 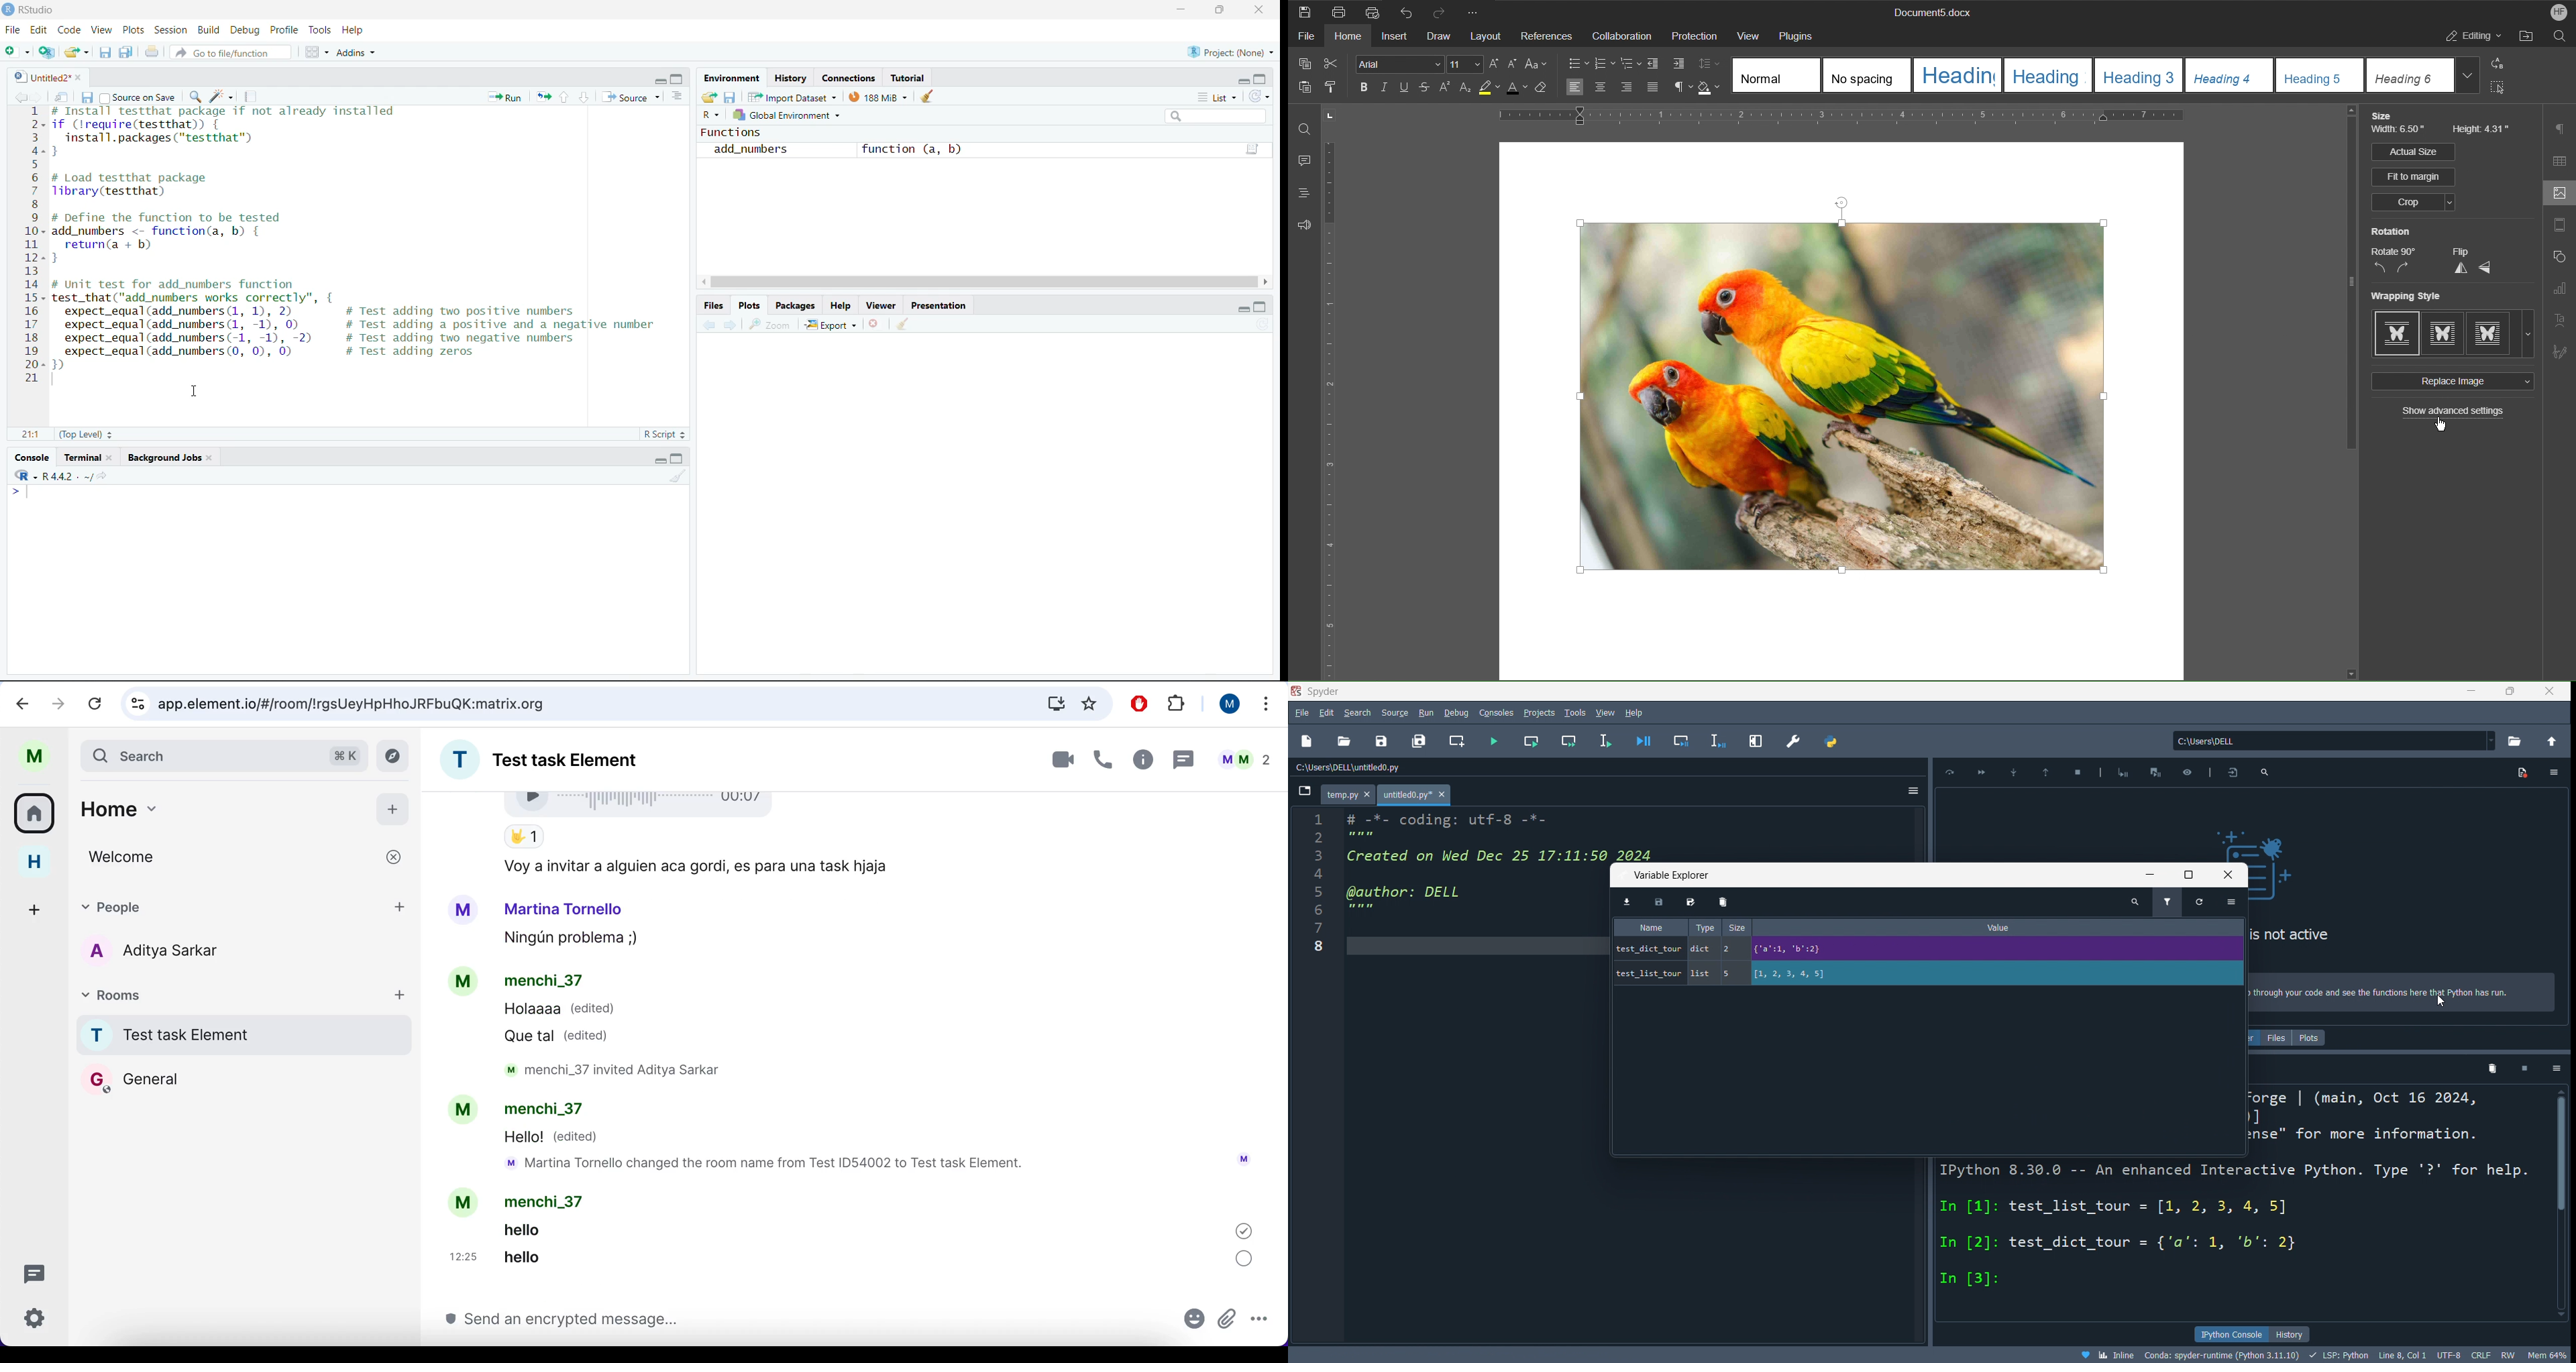 What do you see at coordinates (1231, 53) in the screenshot?
I see `Project(None)` at bounding box center [1231, 53].